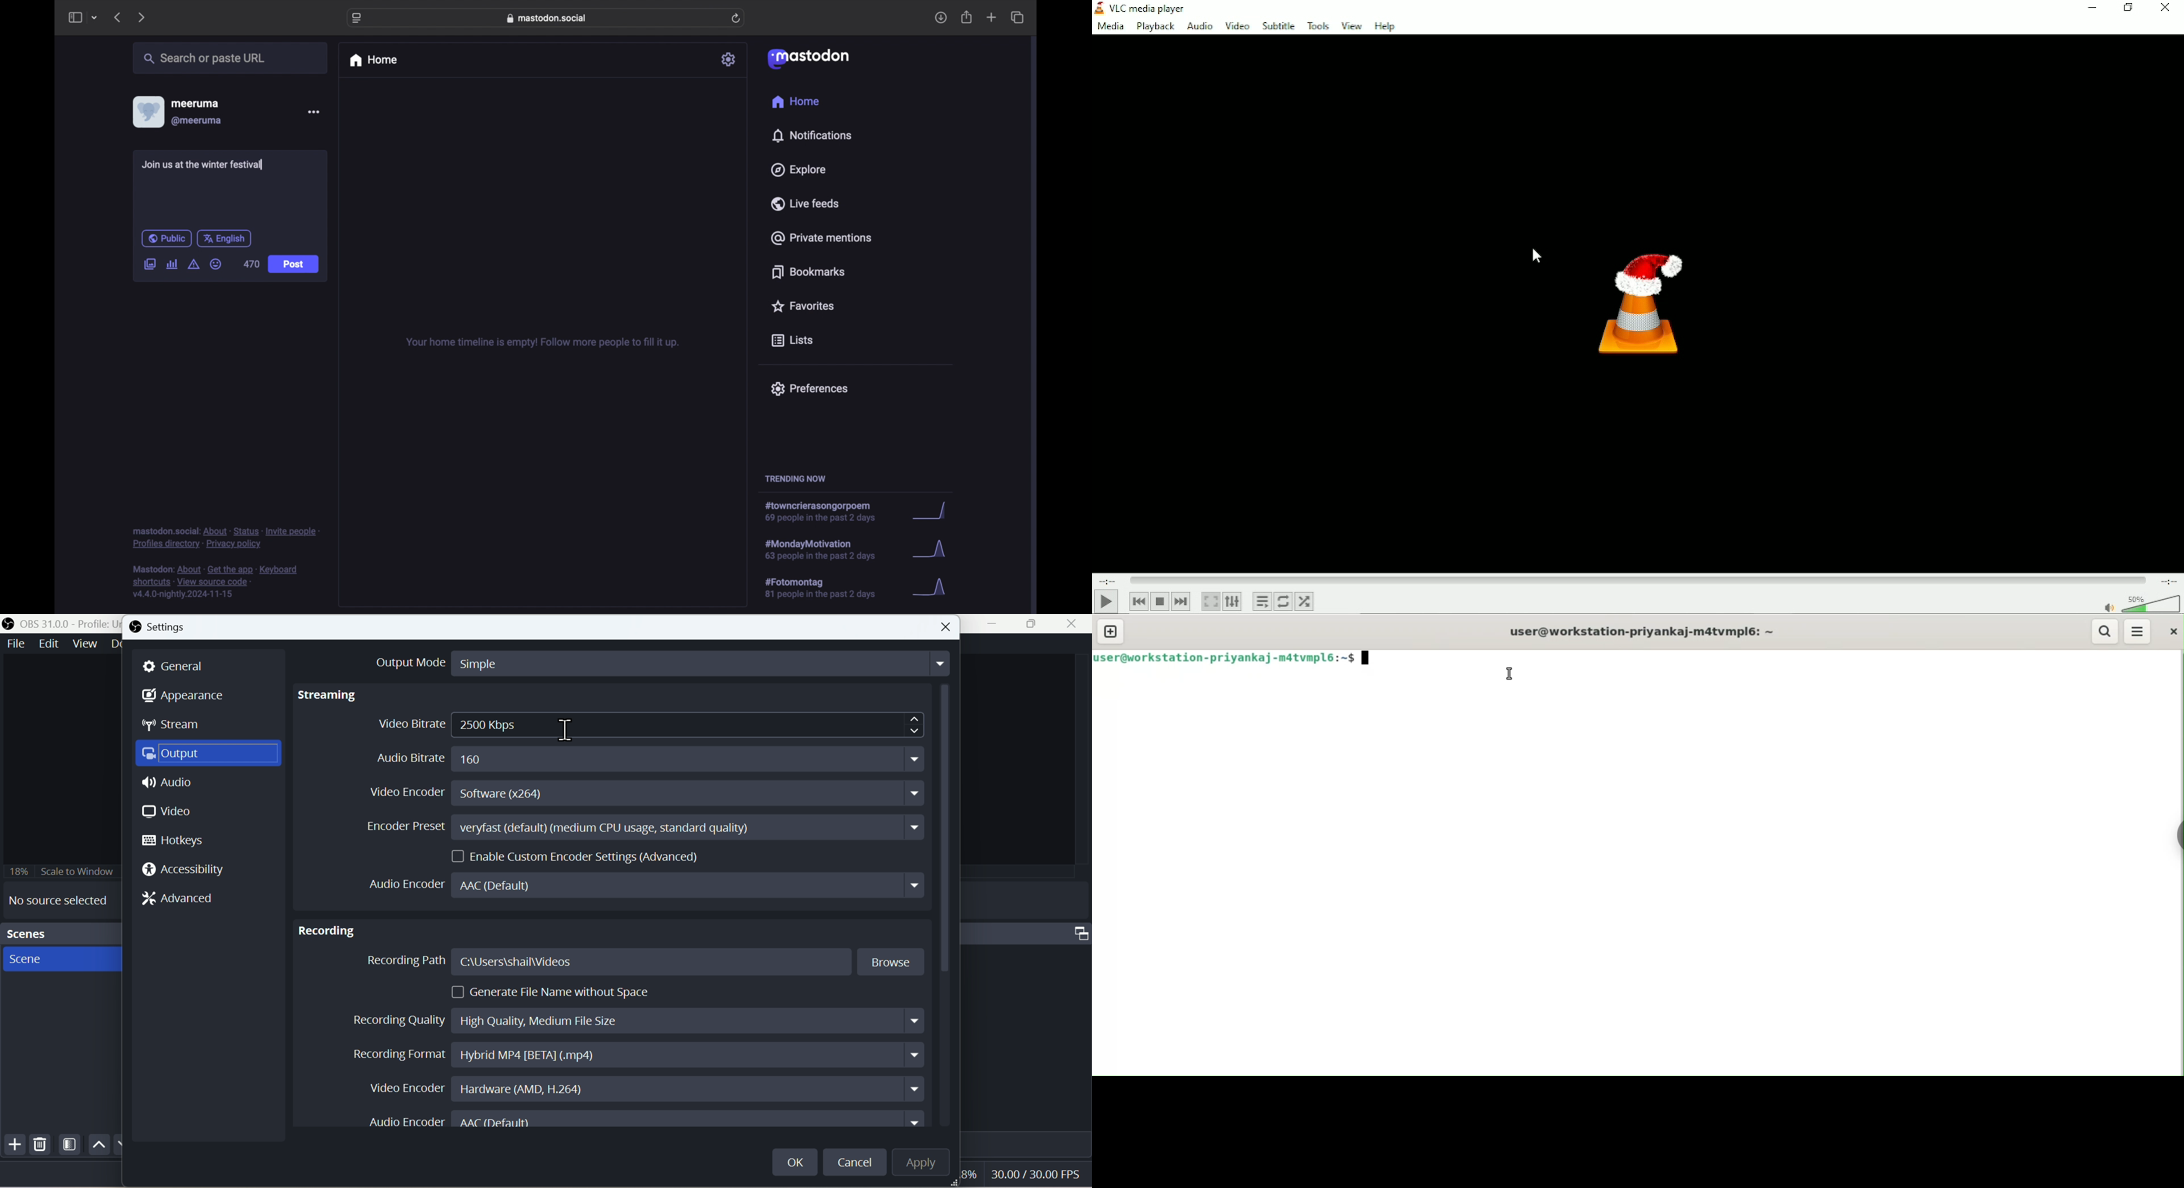  I want to click on OK, so click(796, 1159).